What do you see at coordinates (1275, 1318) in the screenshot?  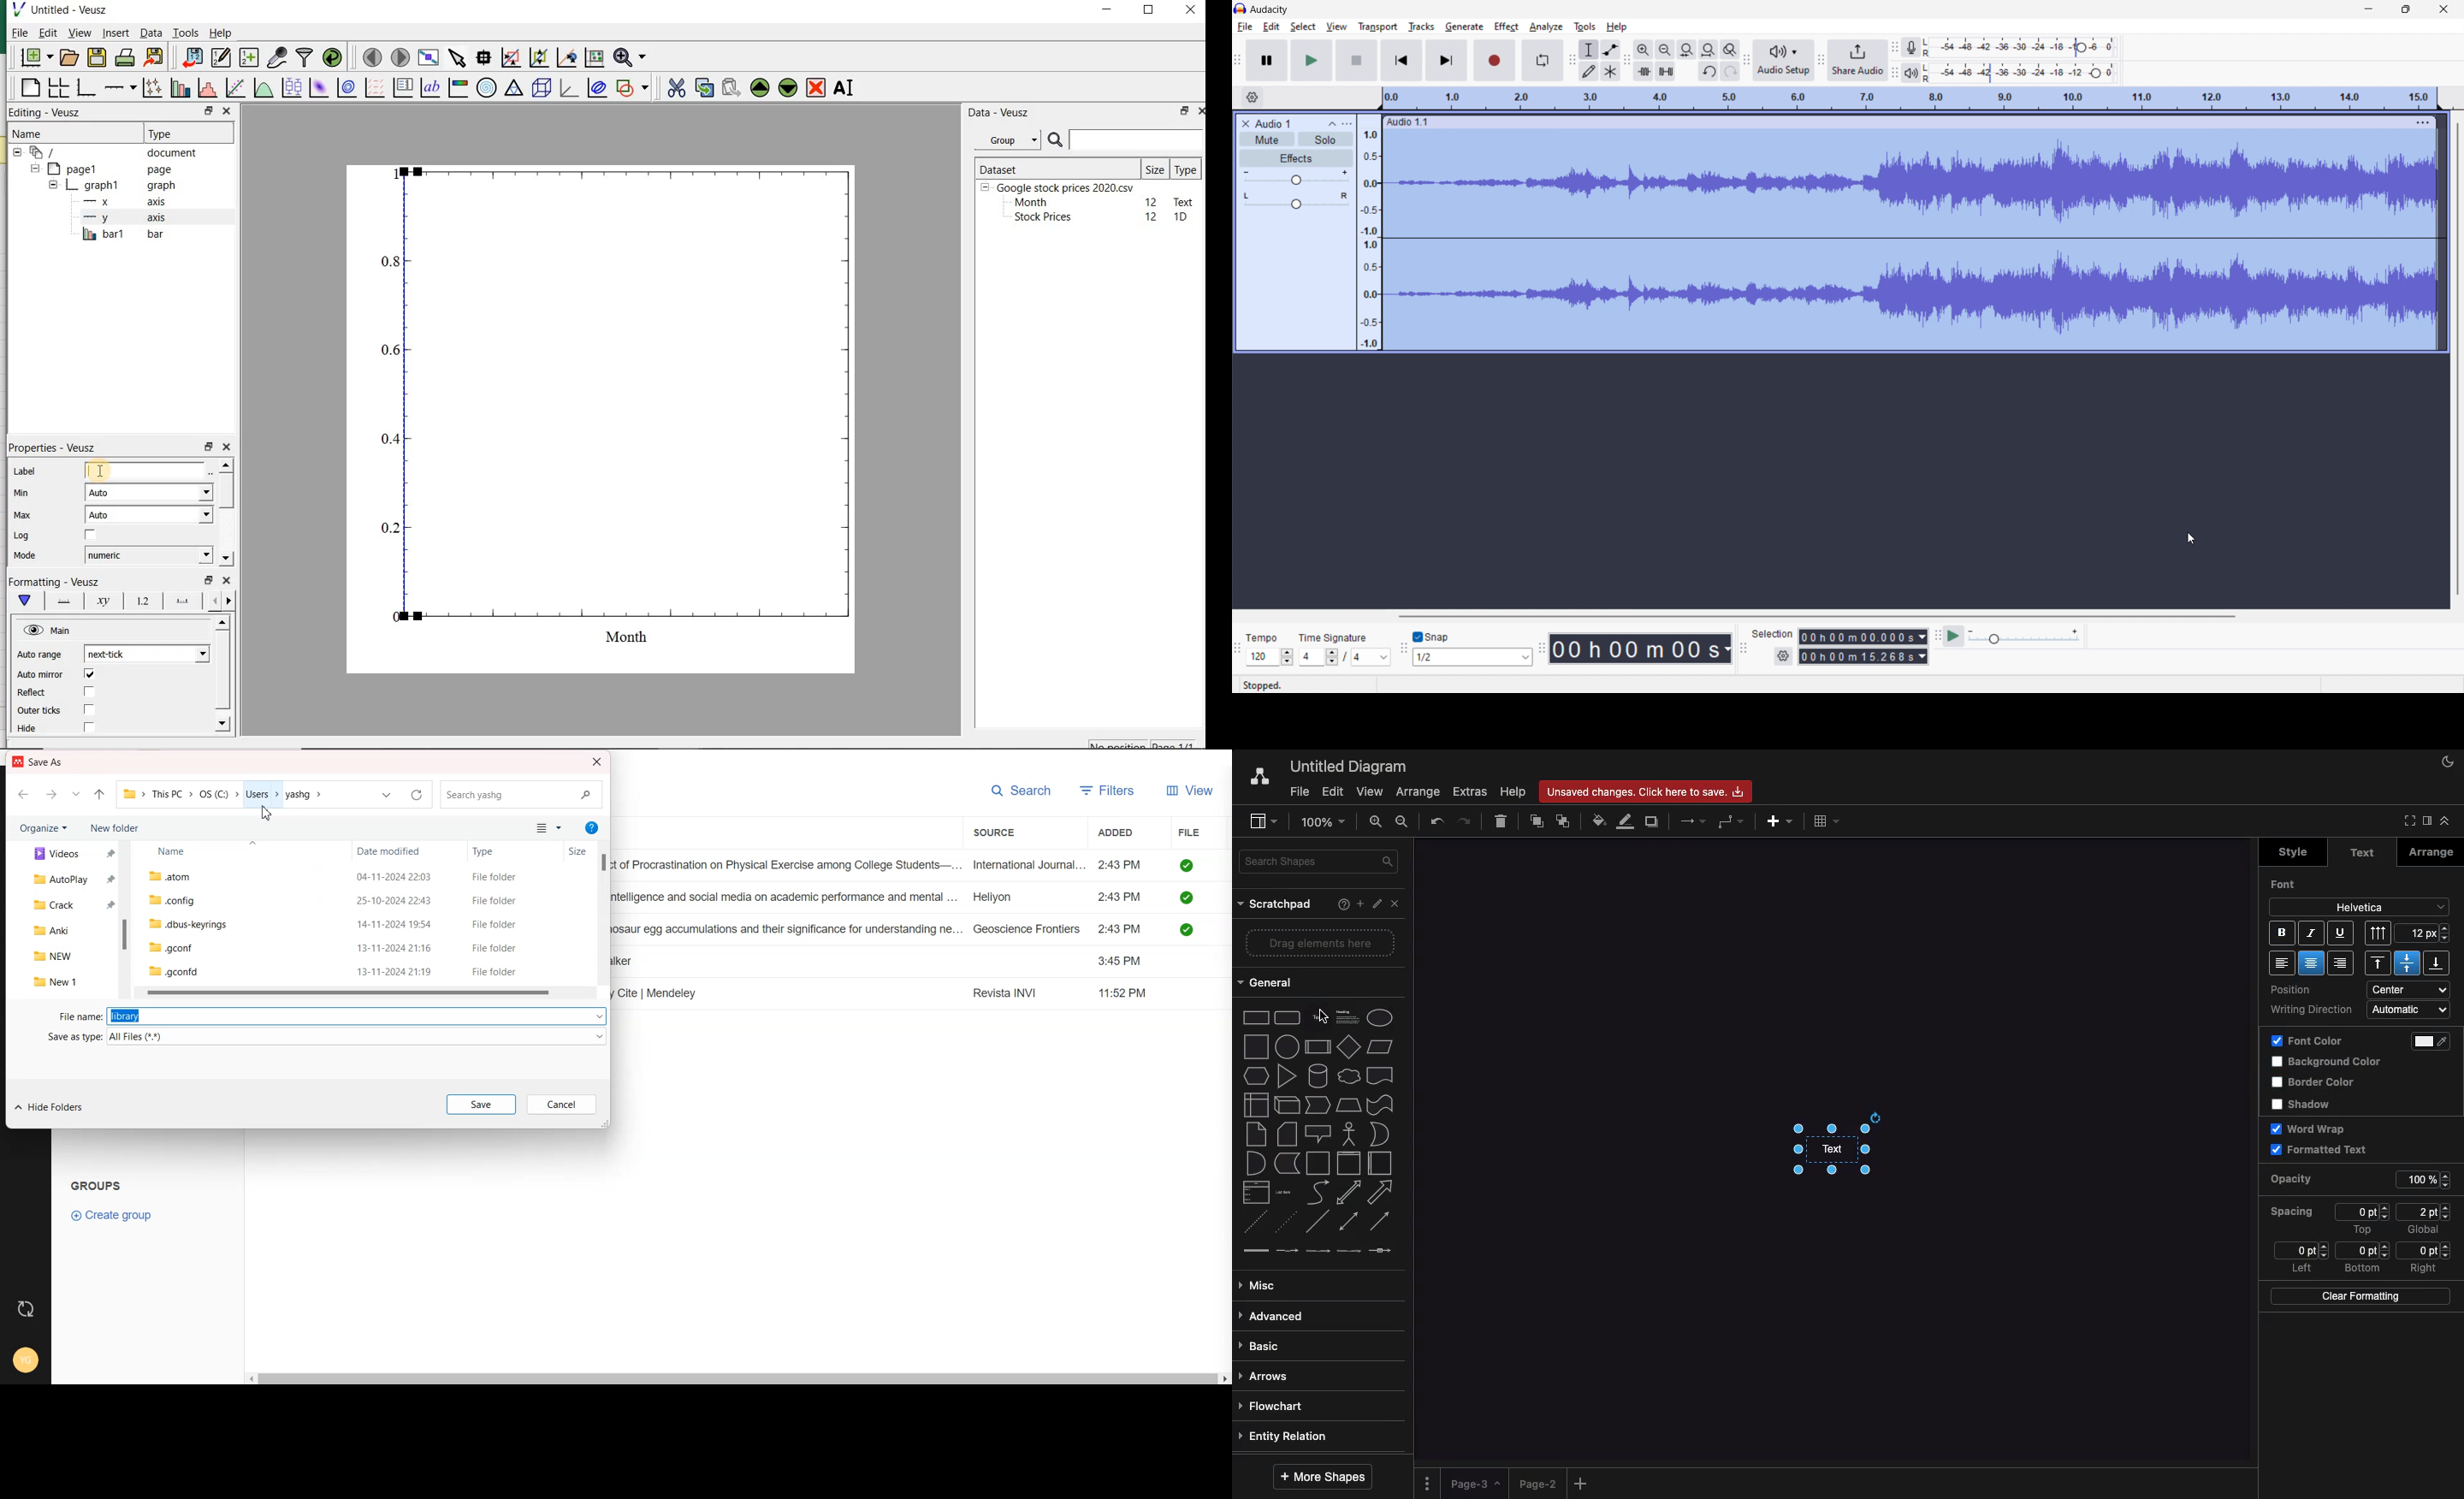 I see `Advanced` at bounding box center [1275, 1318].